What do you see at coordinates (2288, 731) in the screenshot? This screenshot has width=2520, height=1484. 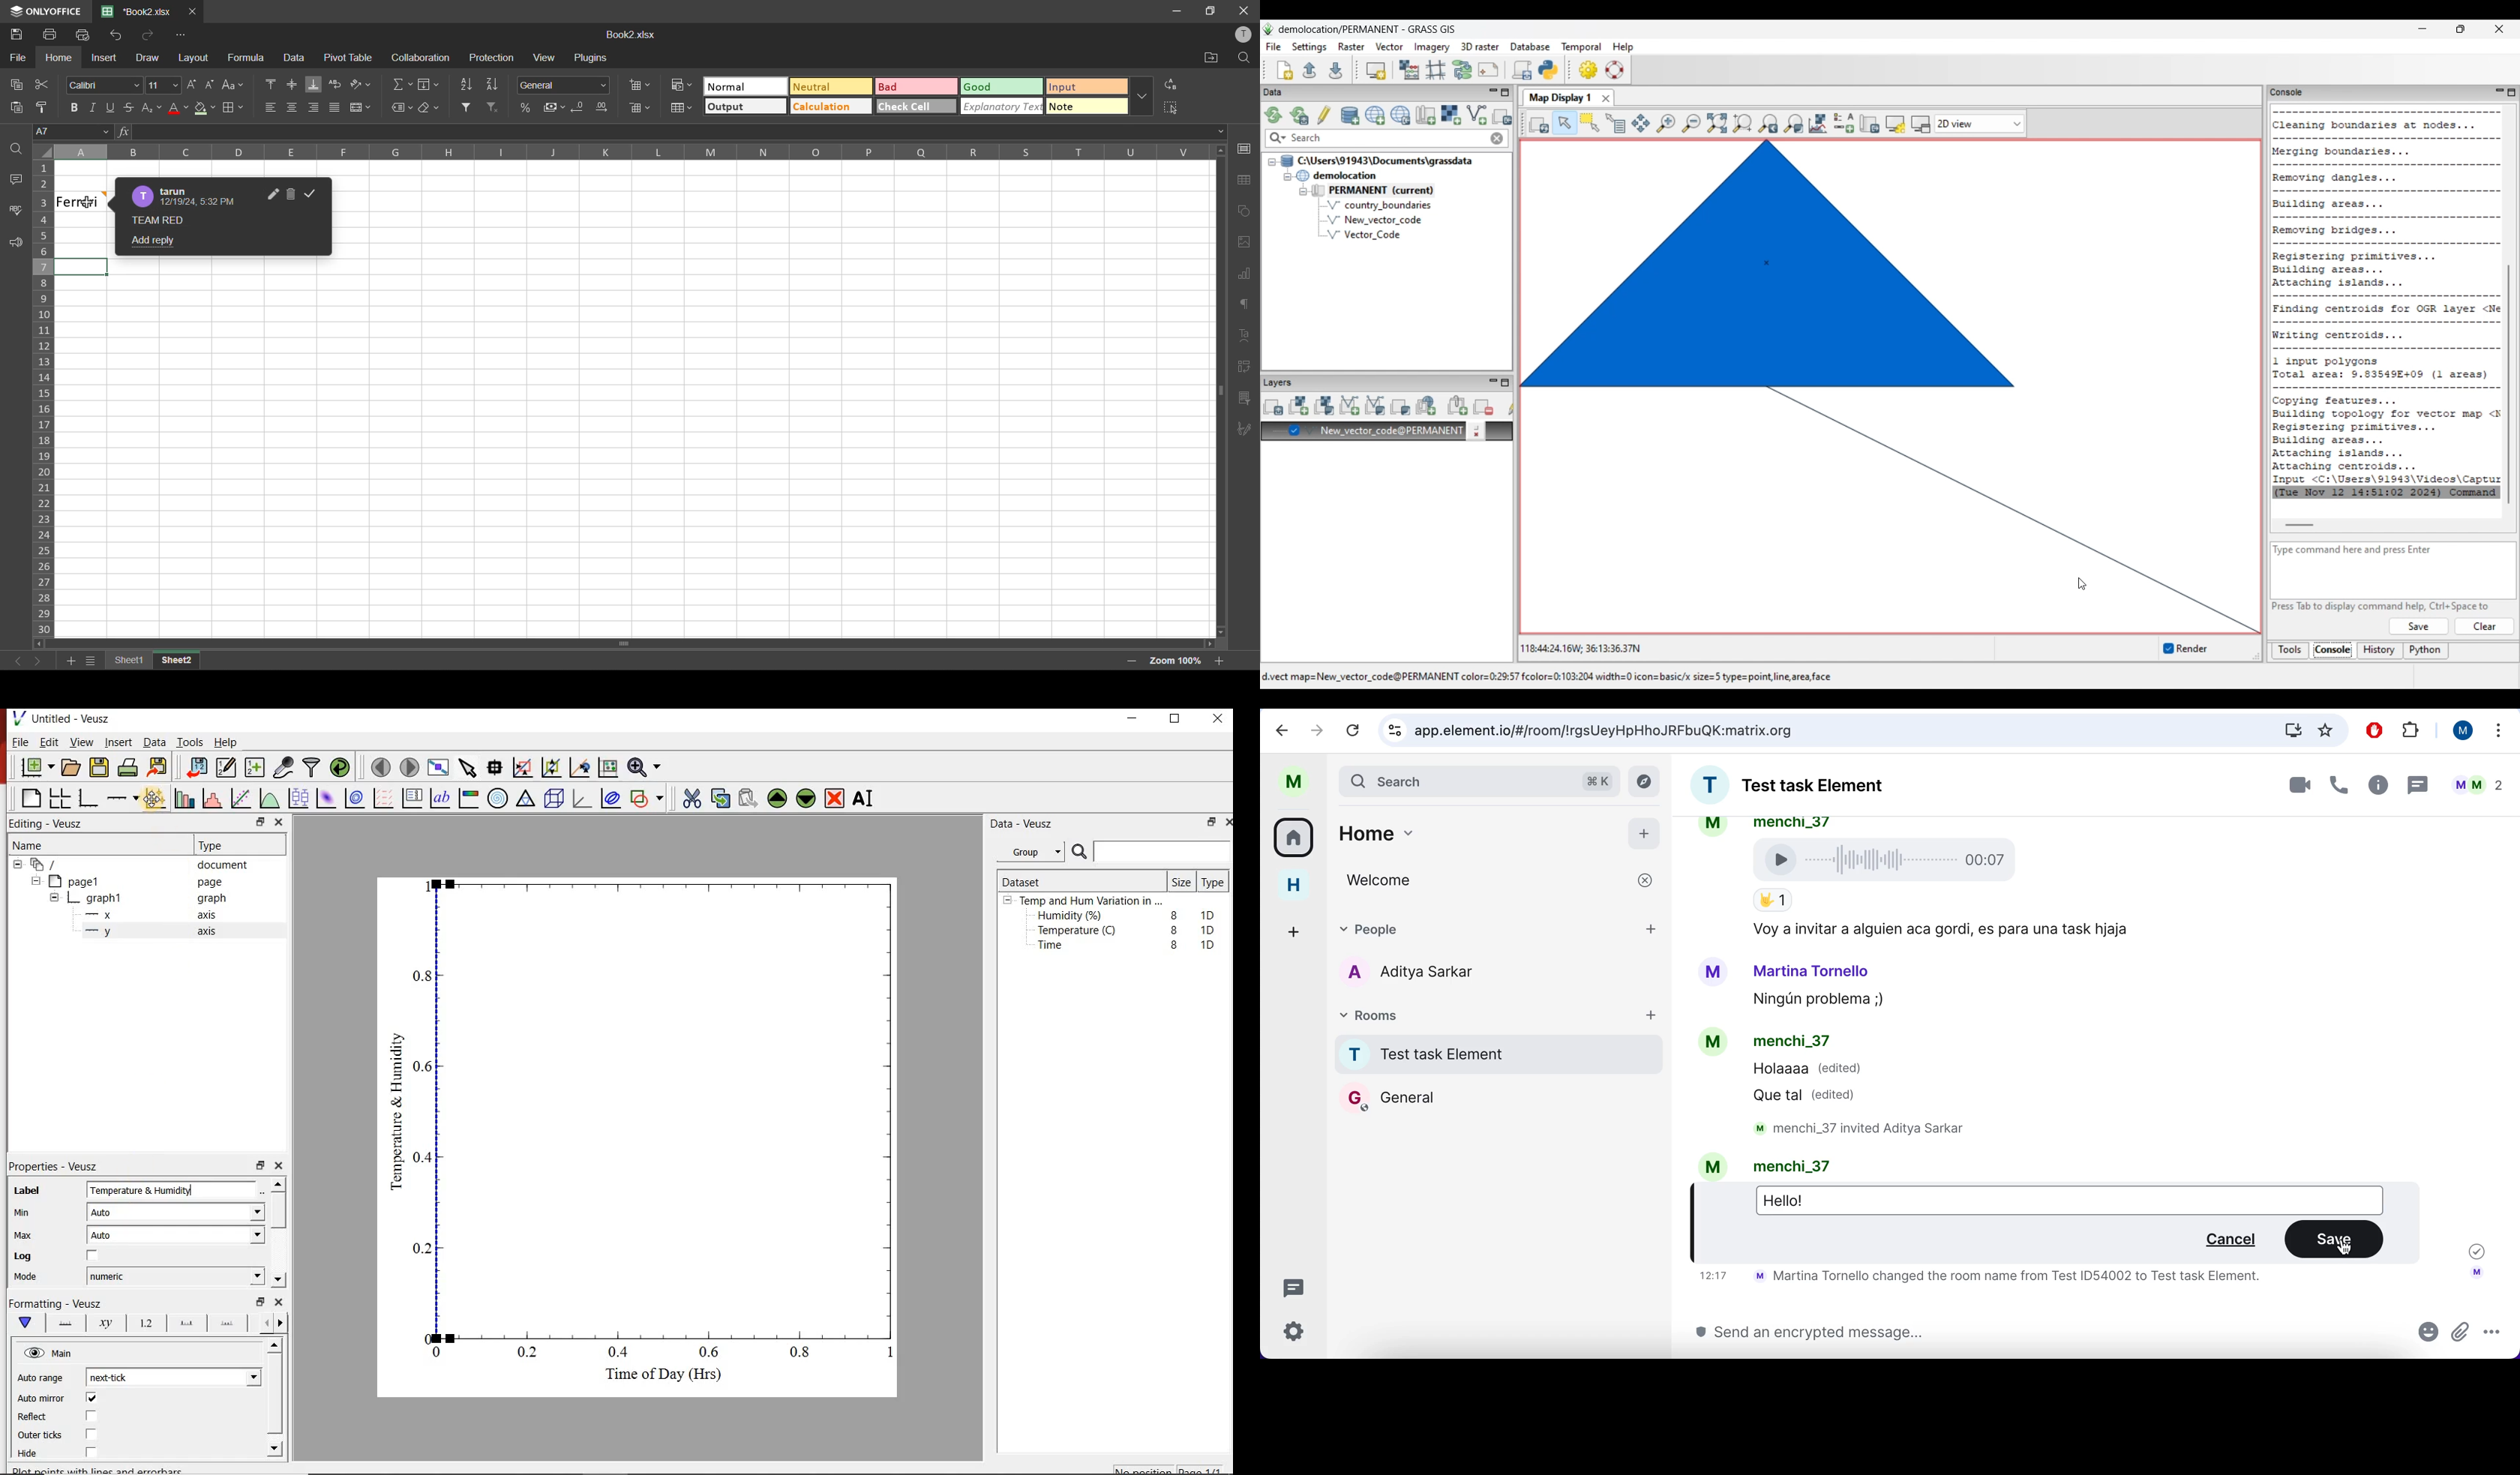 I see `downloads` at bounding box center [2288, 731].